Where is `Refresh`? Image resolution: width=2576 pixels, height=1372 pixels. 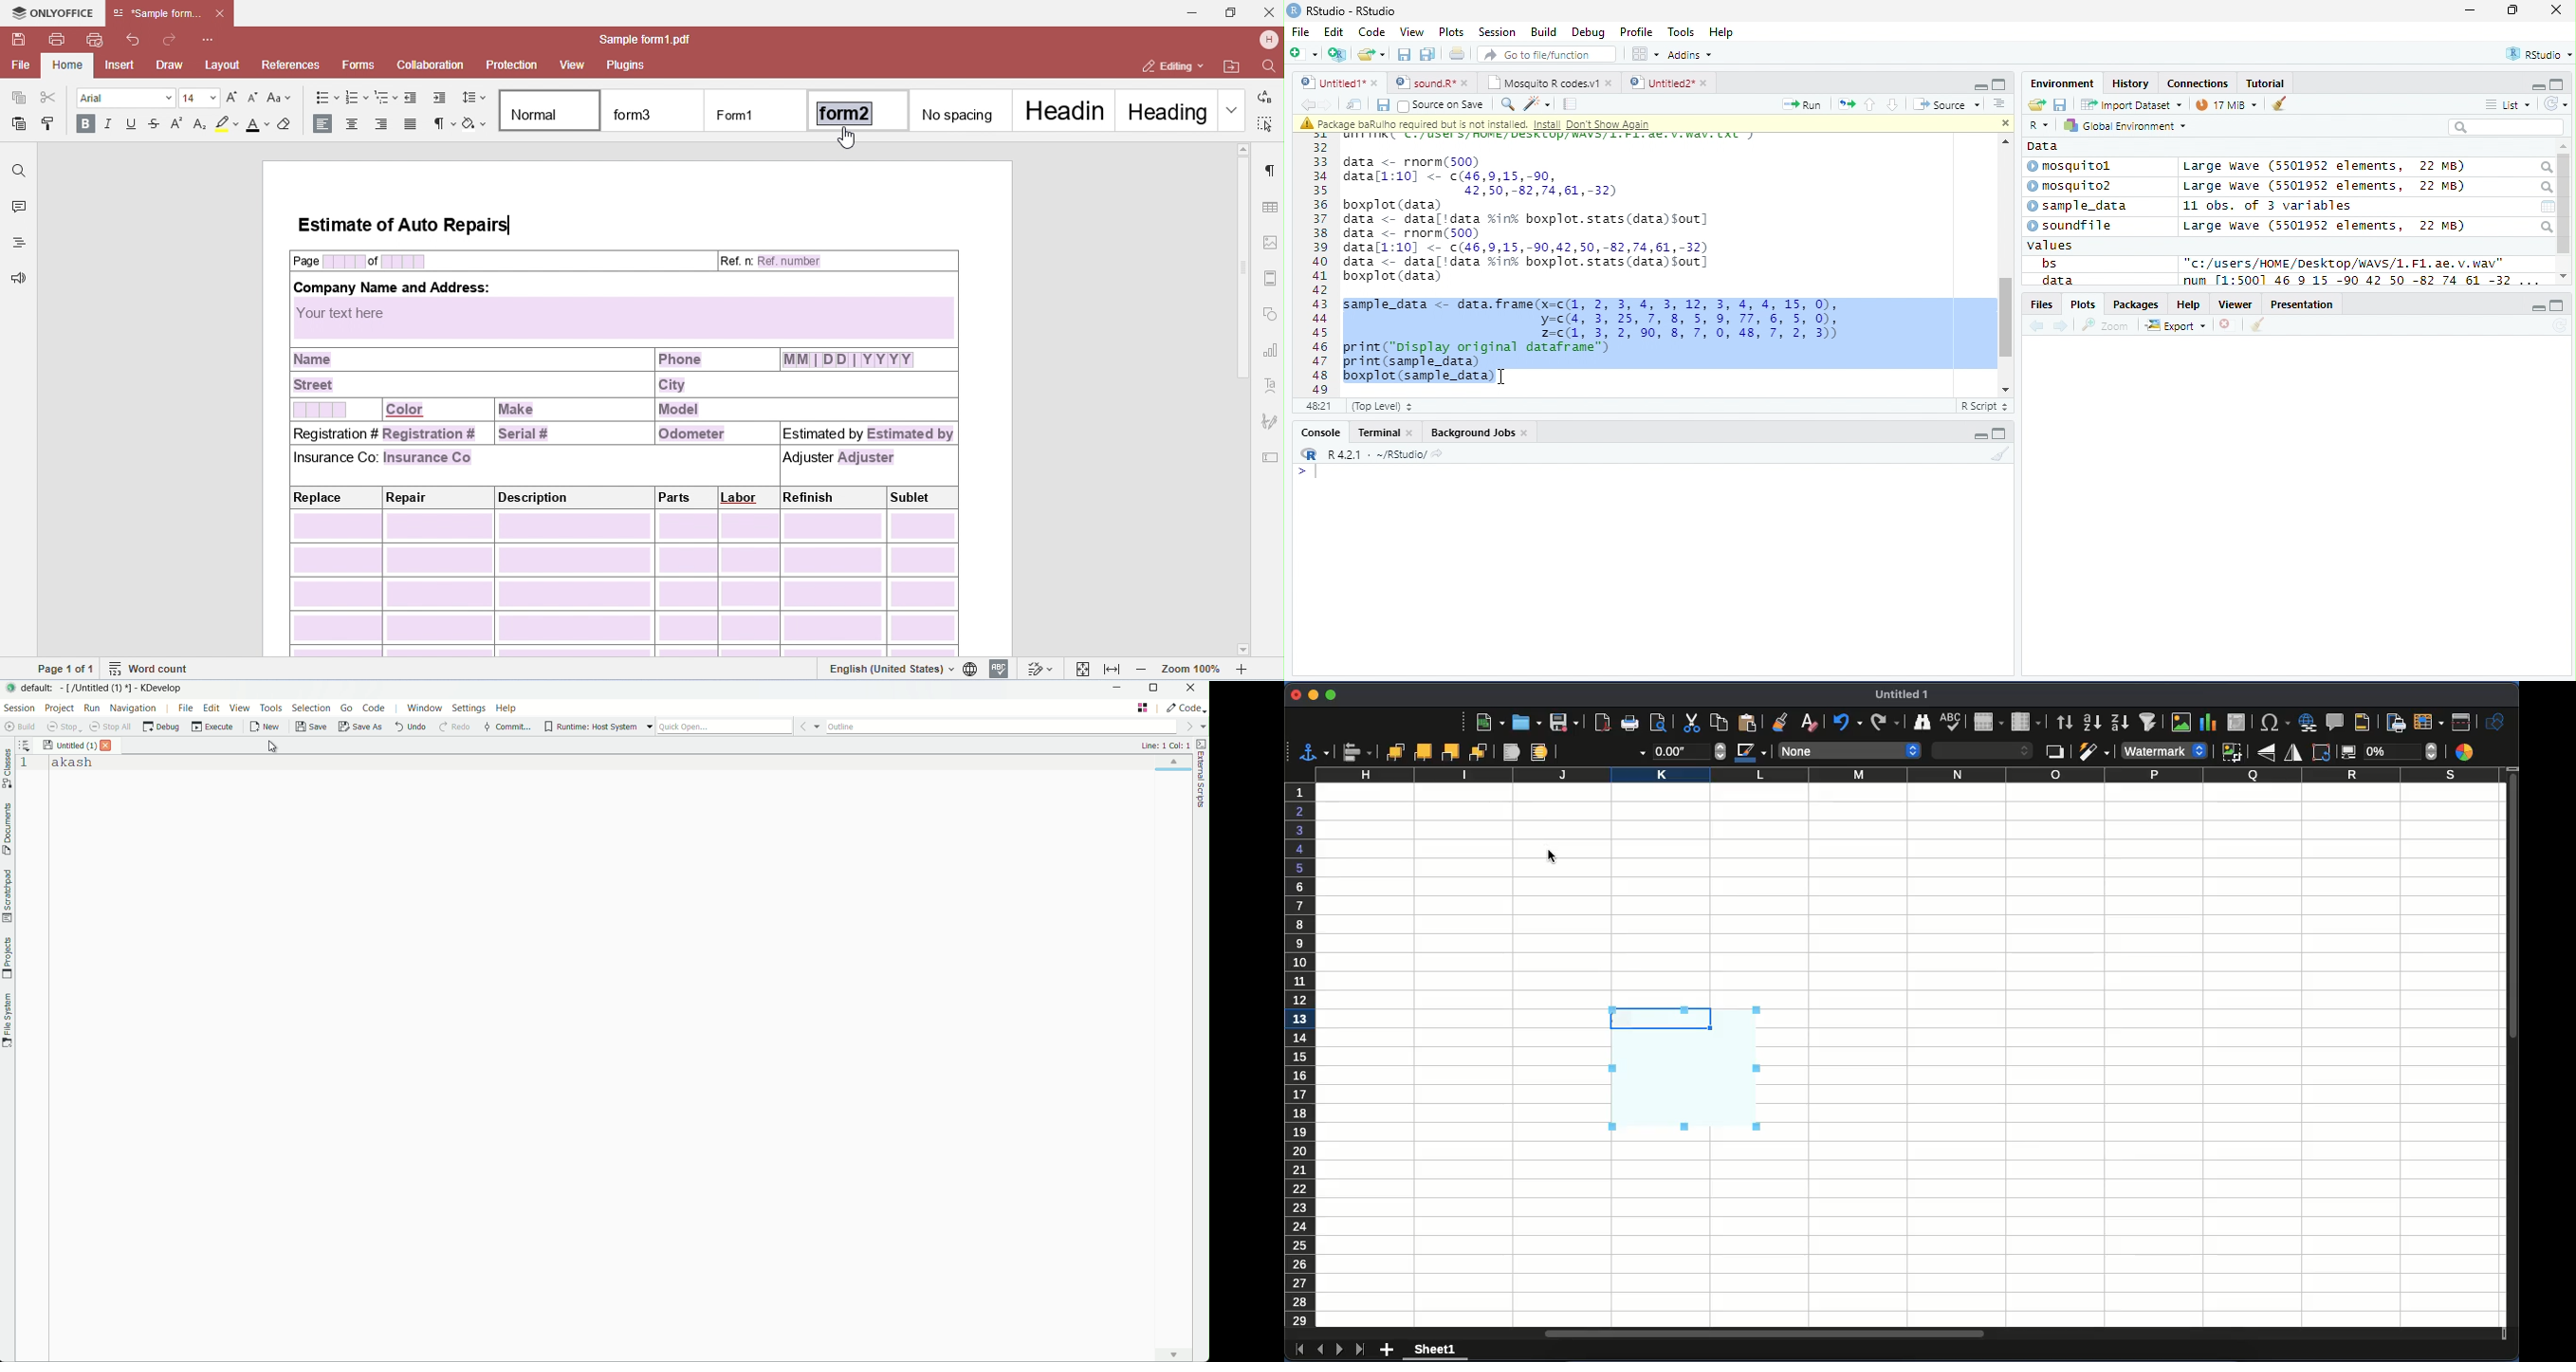
Refresh is located at coordinates (2556, 104).